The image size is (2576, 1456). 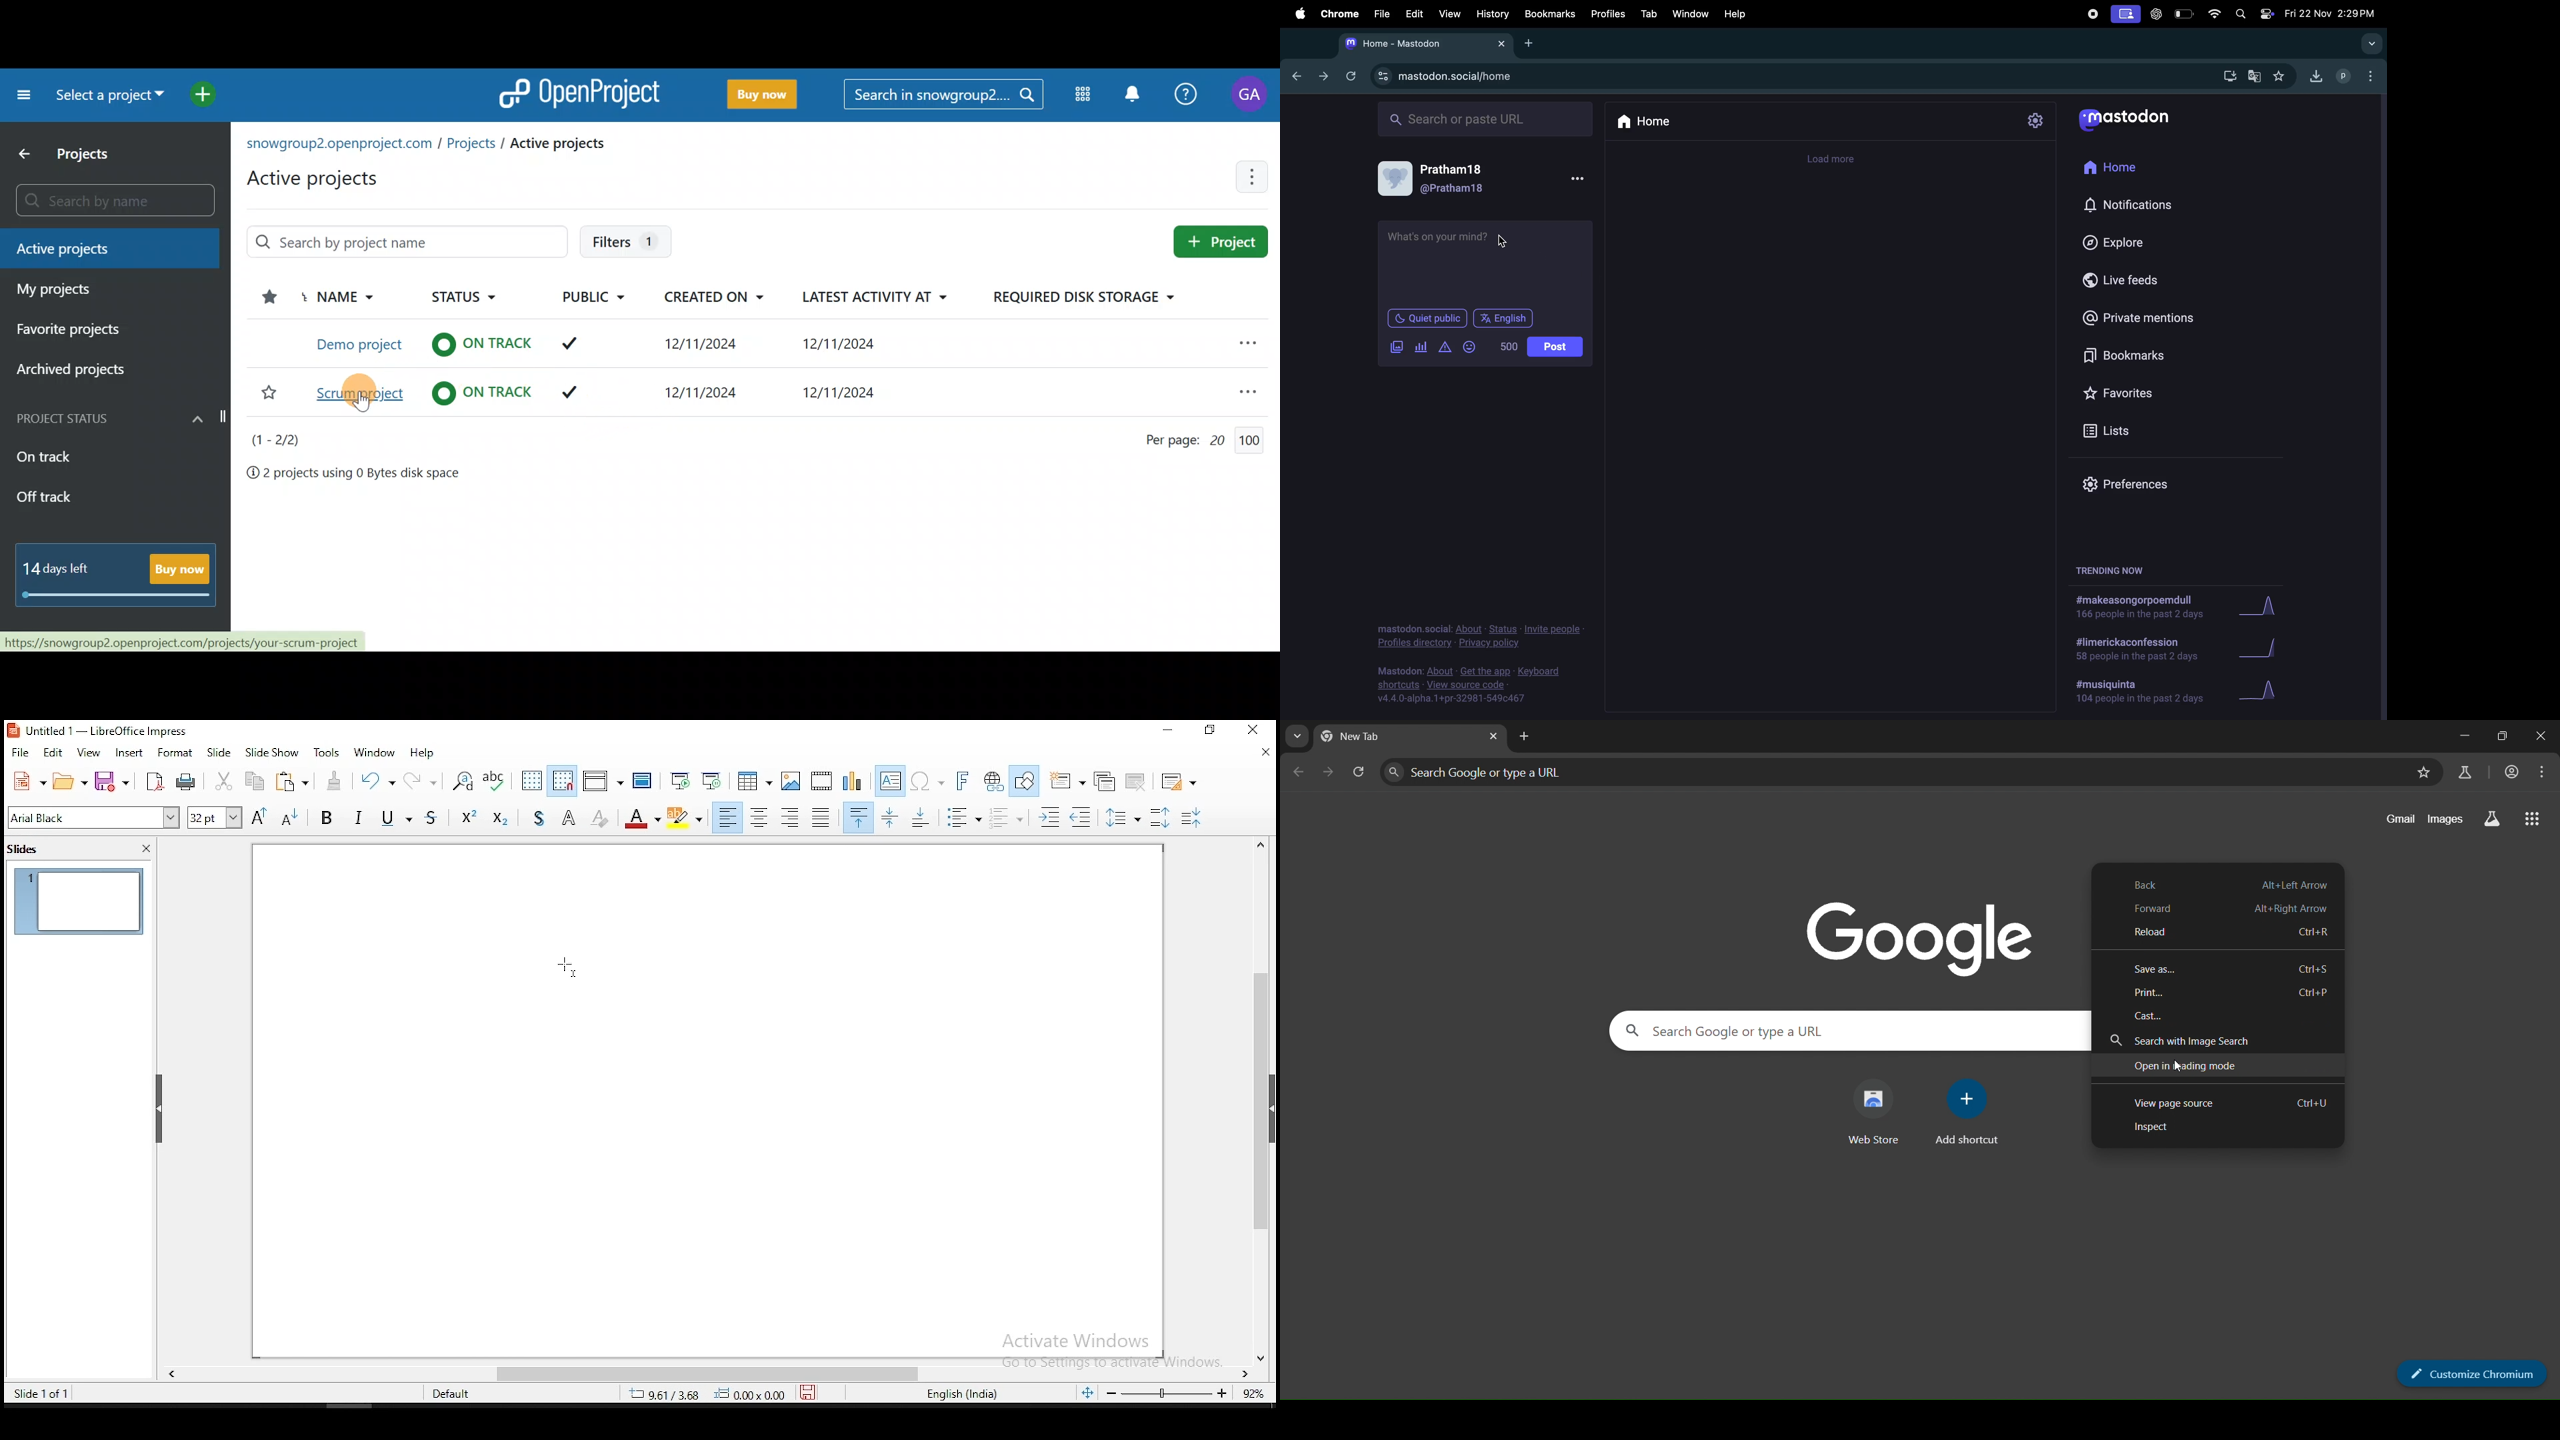 I want to click on english, so click(x=1505, y=317).